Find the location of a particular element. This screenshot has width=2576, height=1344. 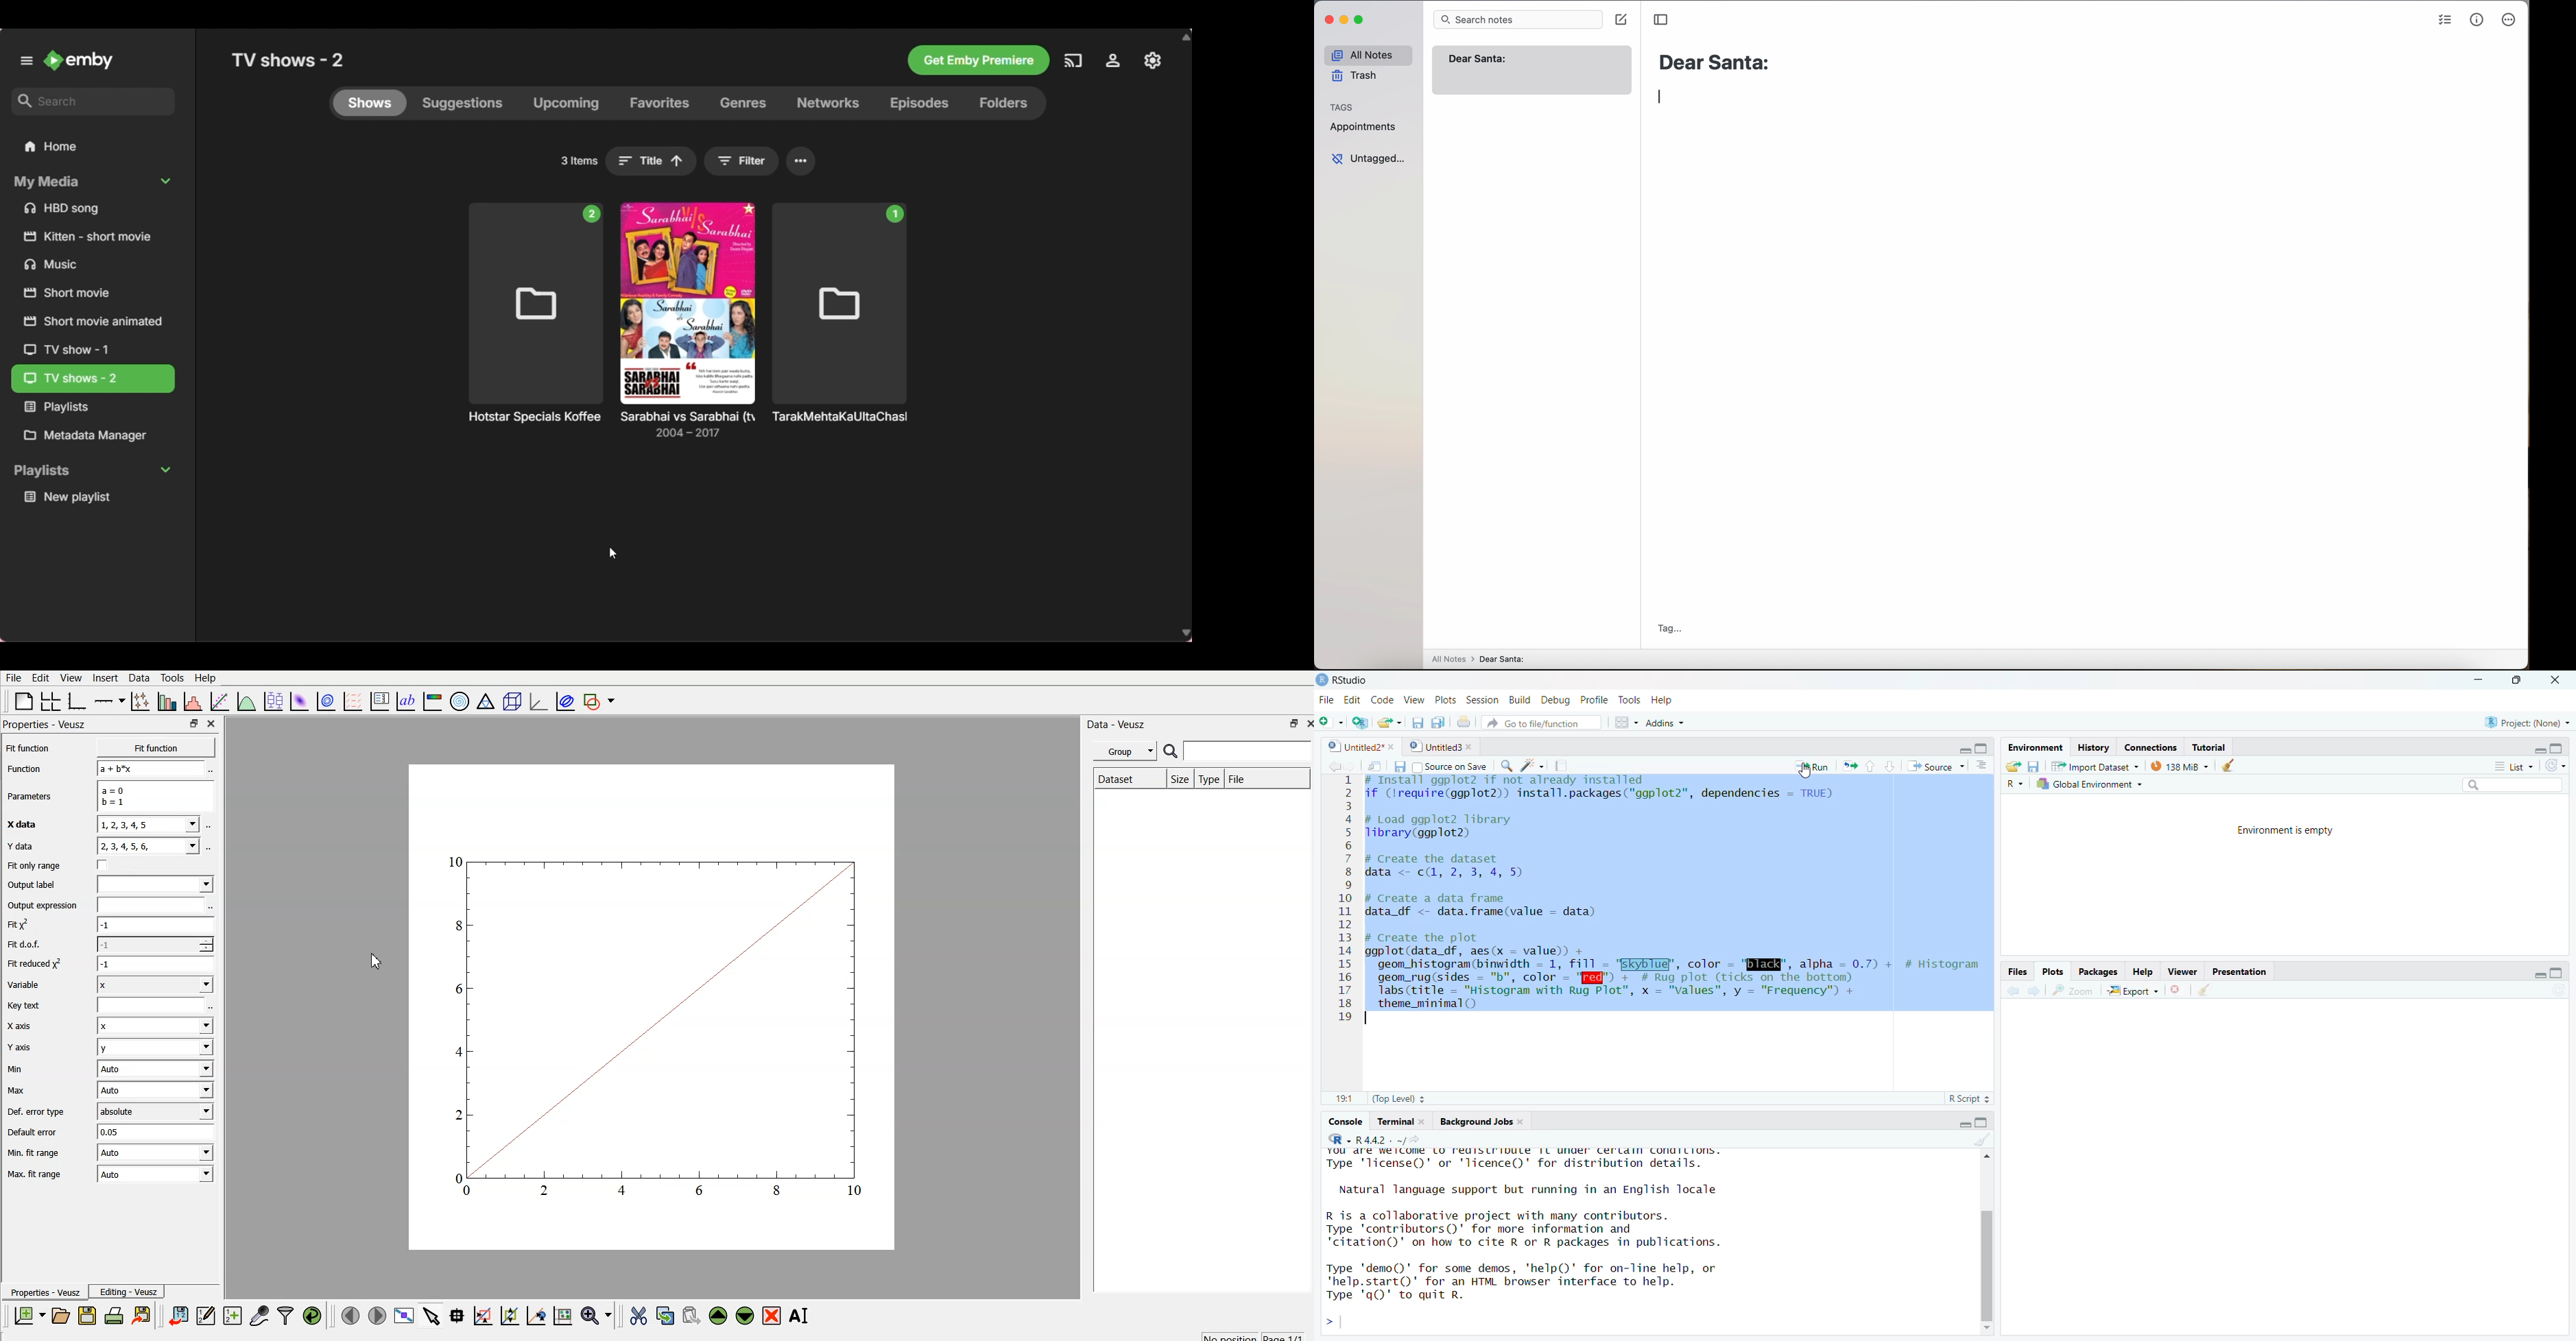

Compile report is located at coordinates (1564, 766).